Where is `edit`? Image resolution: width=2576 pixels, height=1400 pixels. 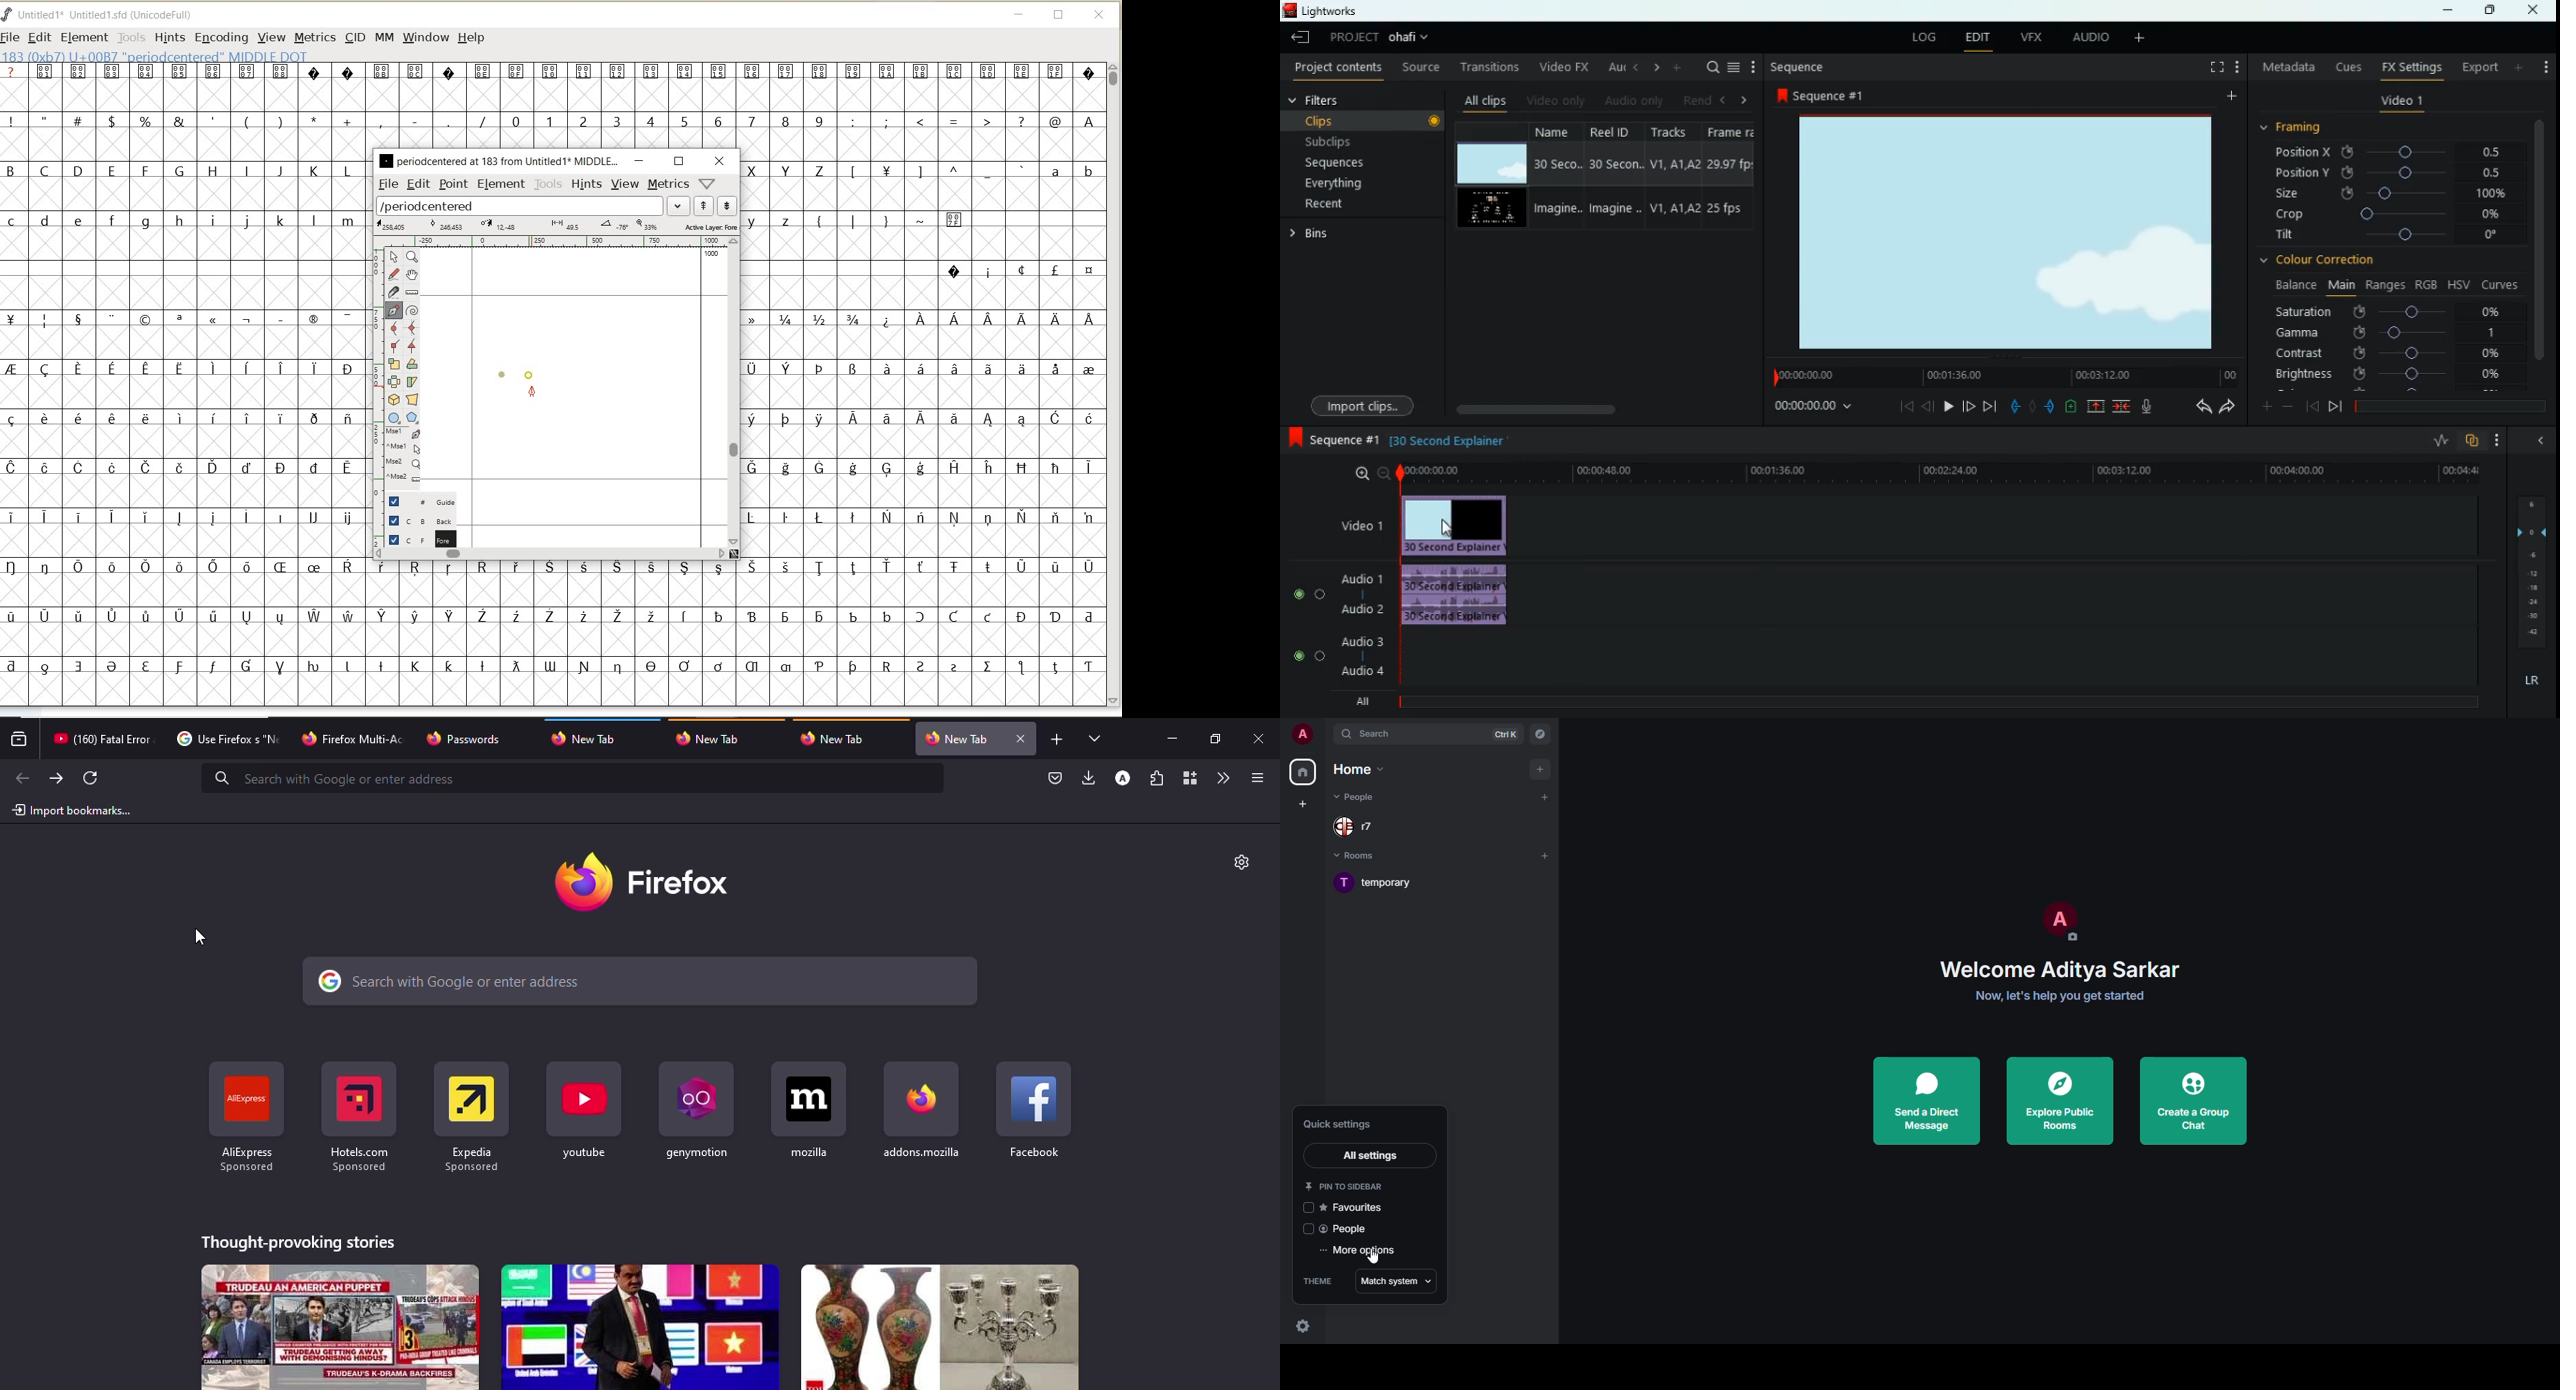 edit is located at coordinates (417, 184).